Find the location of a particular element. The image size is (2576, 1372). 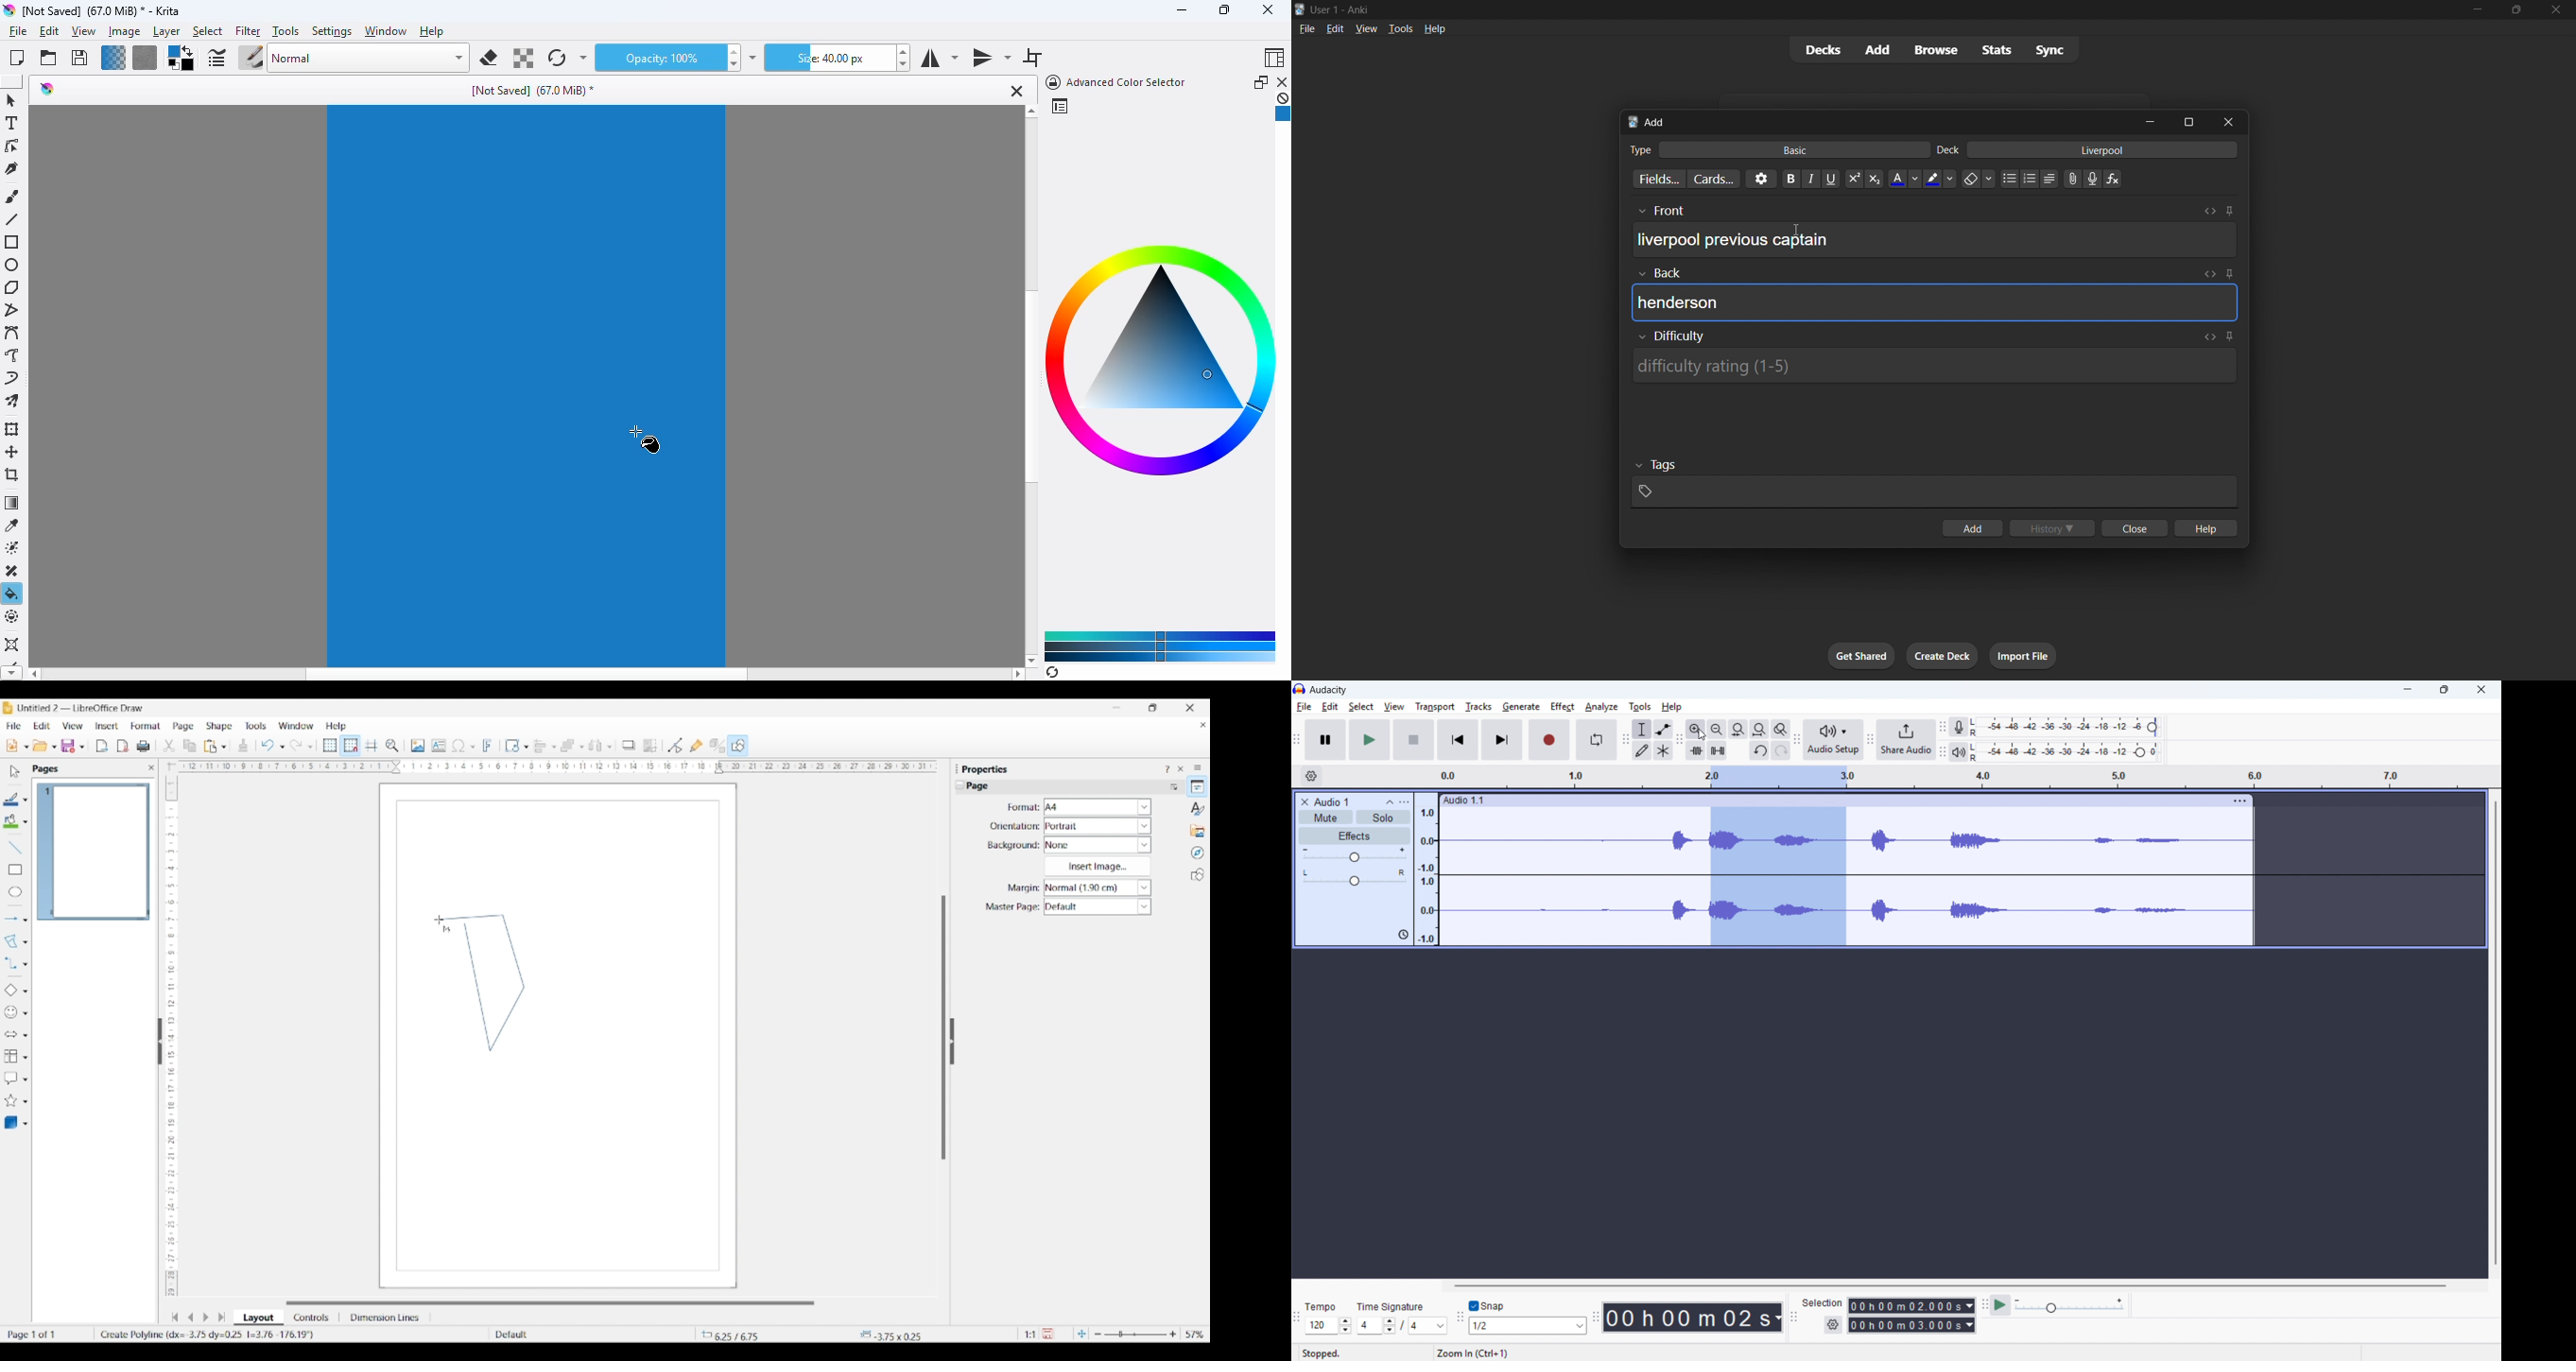

card tags input box is located at coordinates (1934, 480).